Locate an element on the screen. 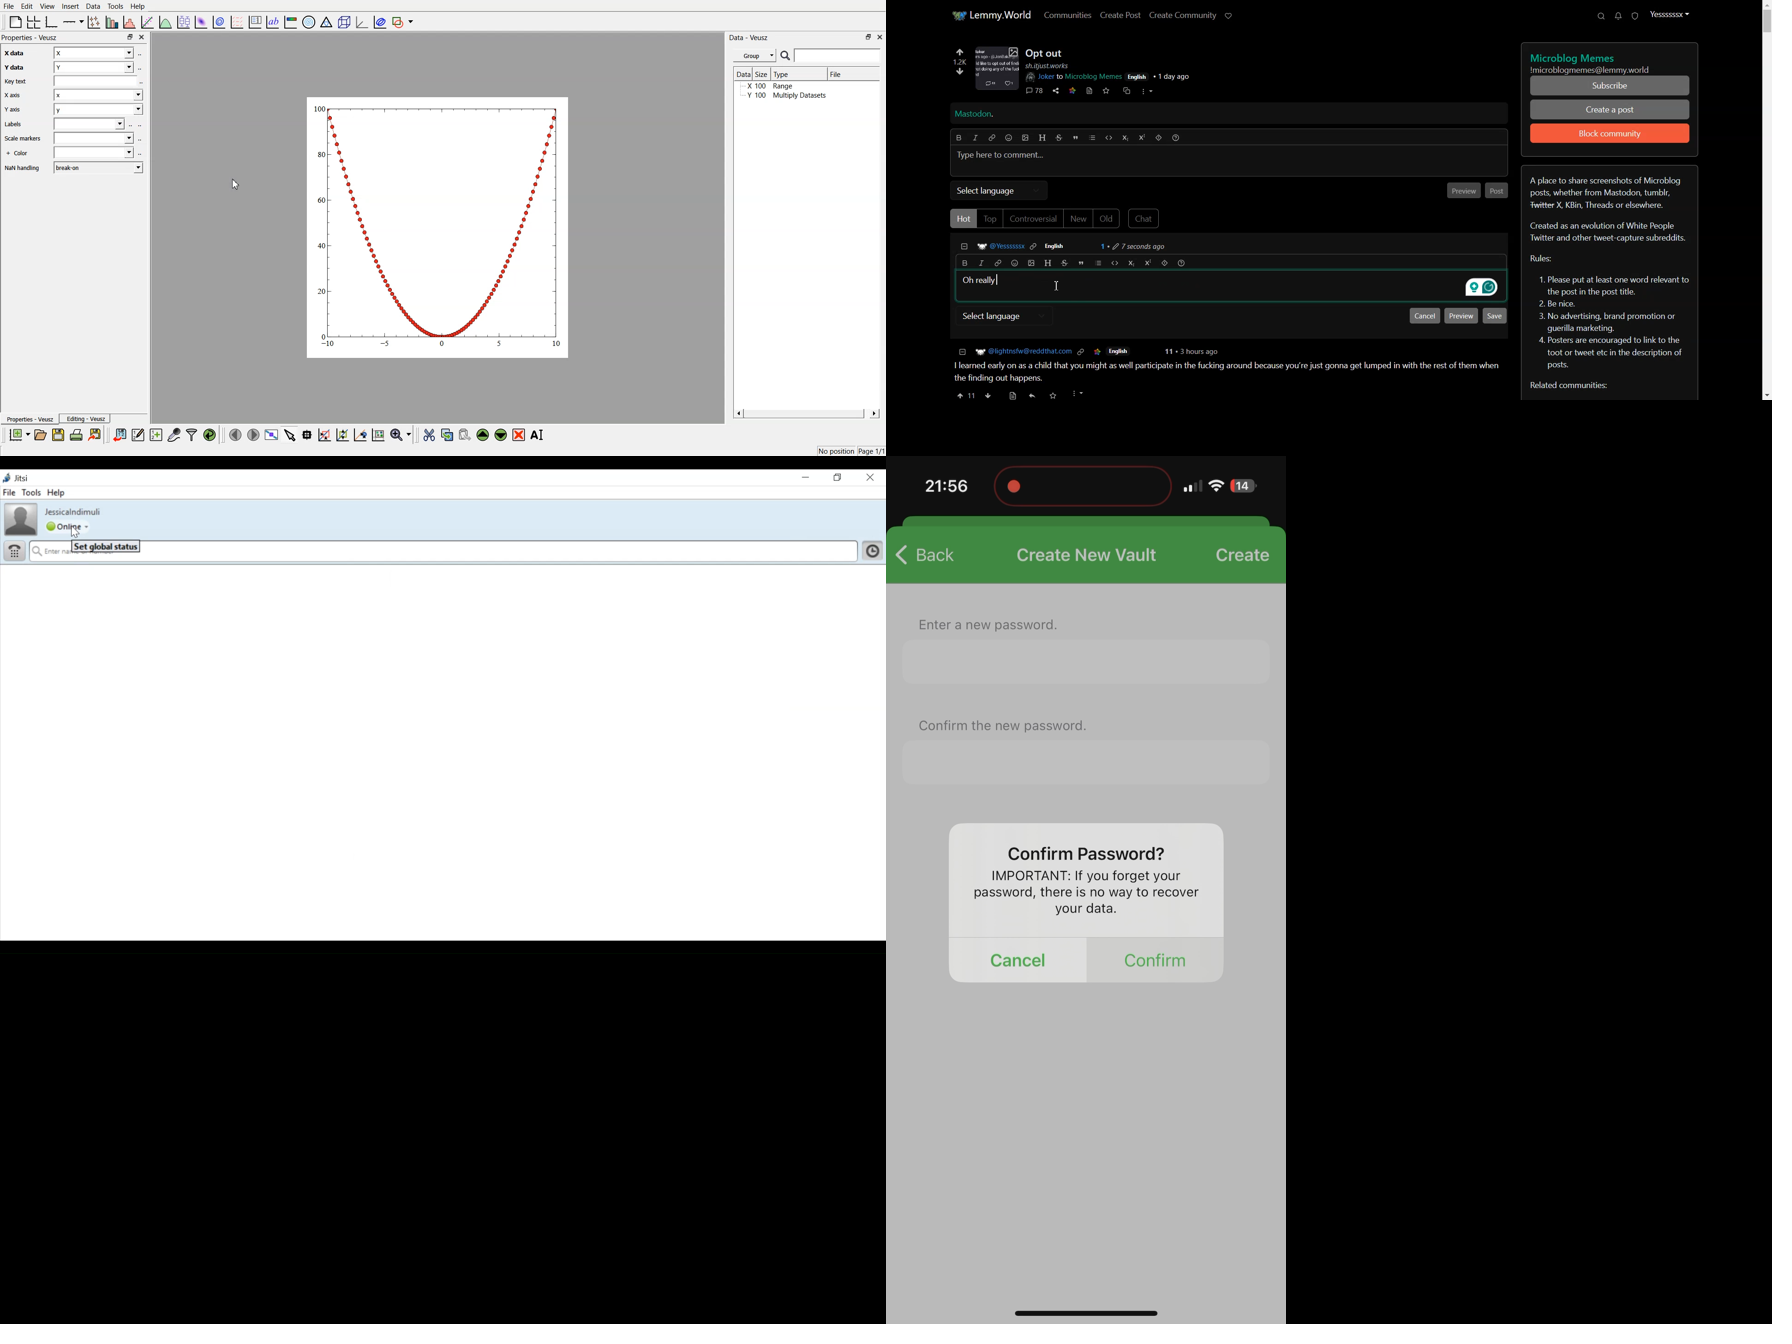 This screenshot has height=1344, width=1792. Emoji is located at coordinates (1013, 263).